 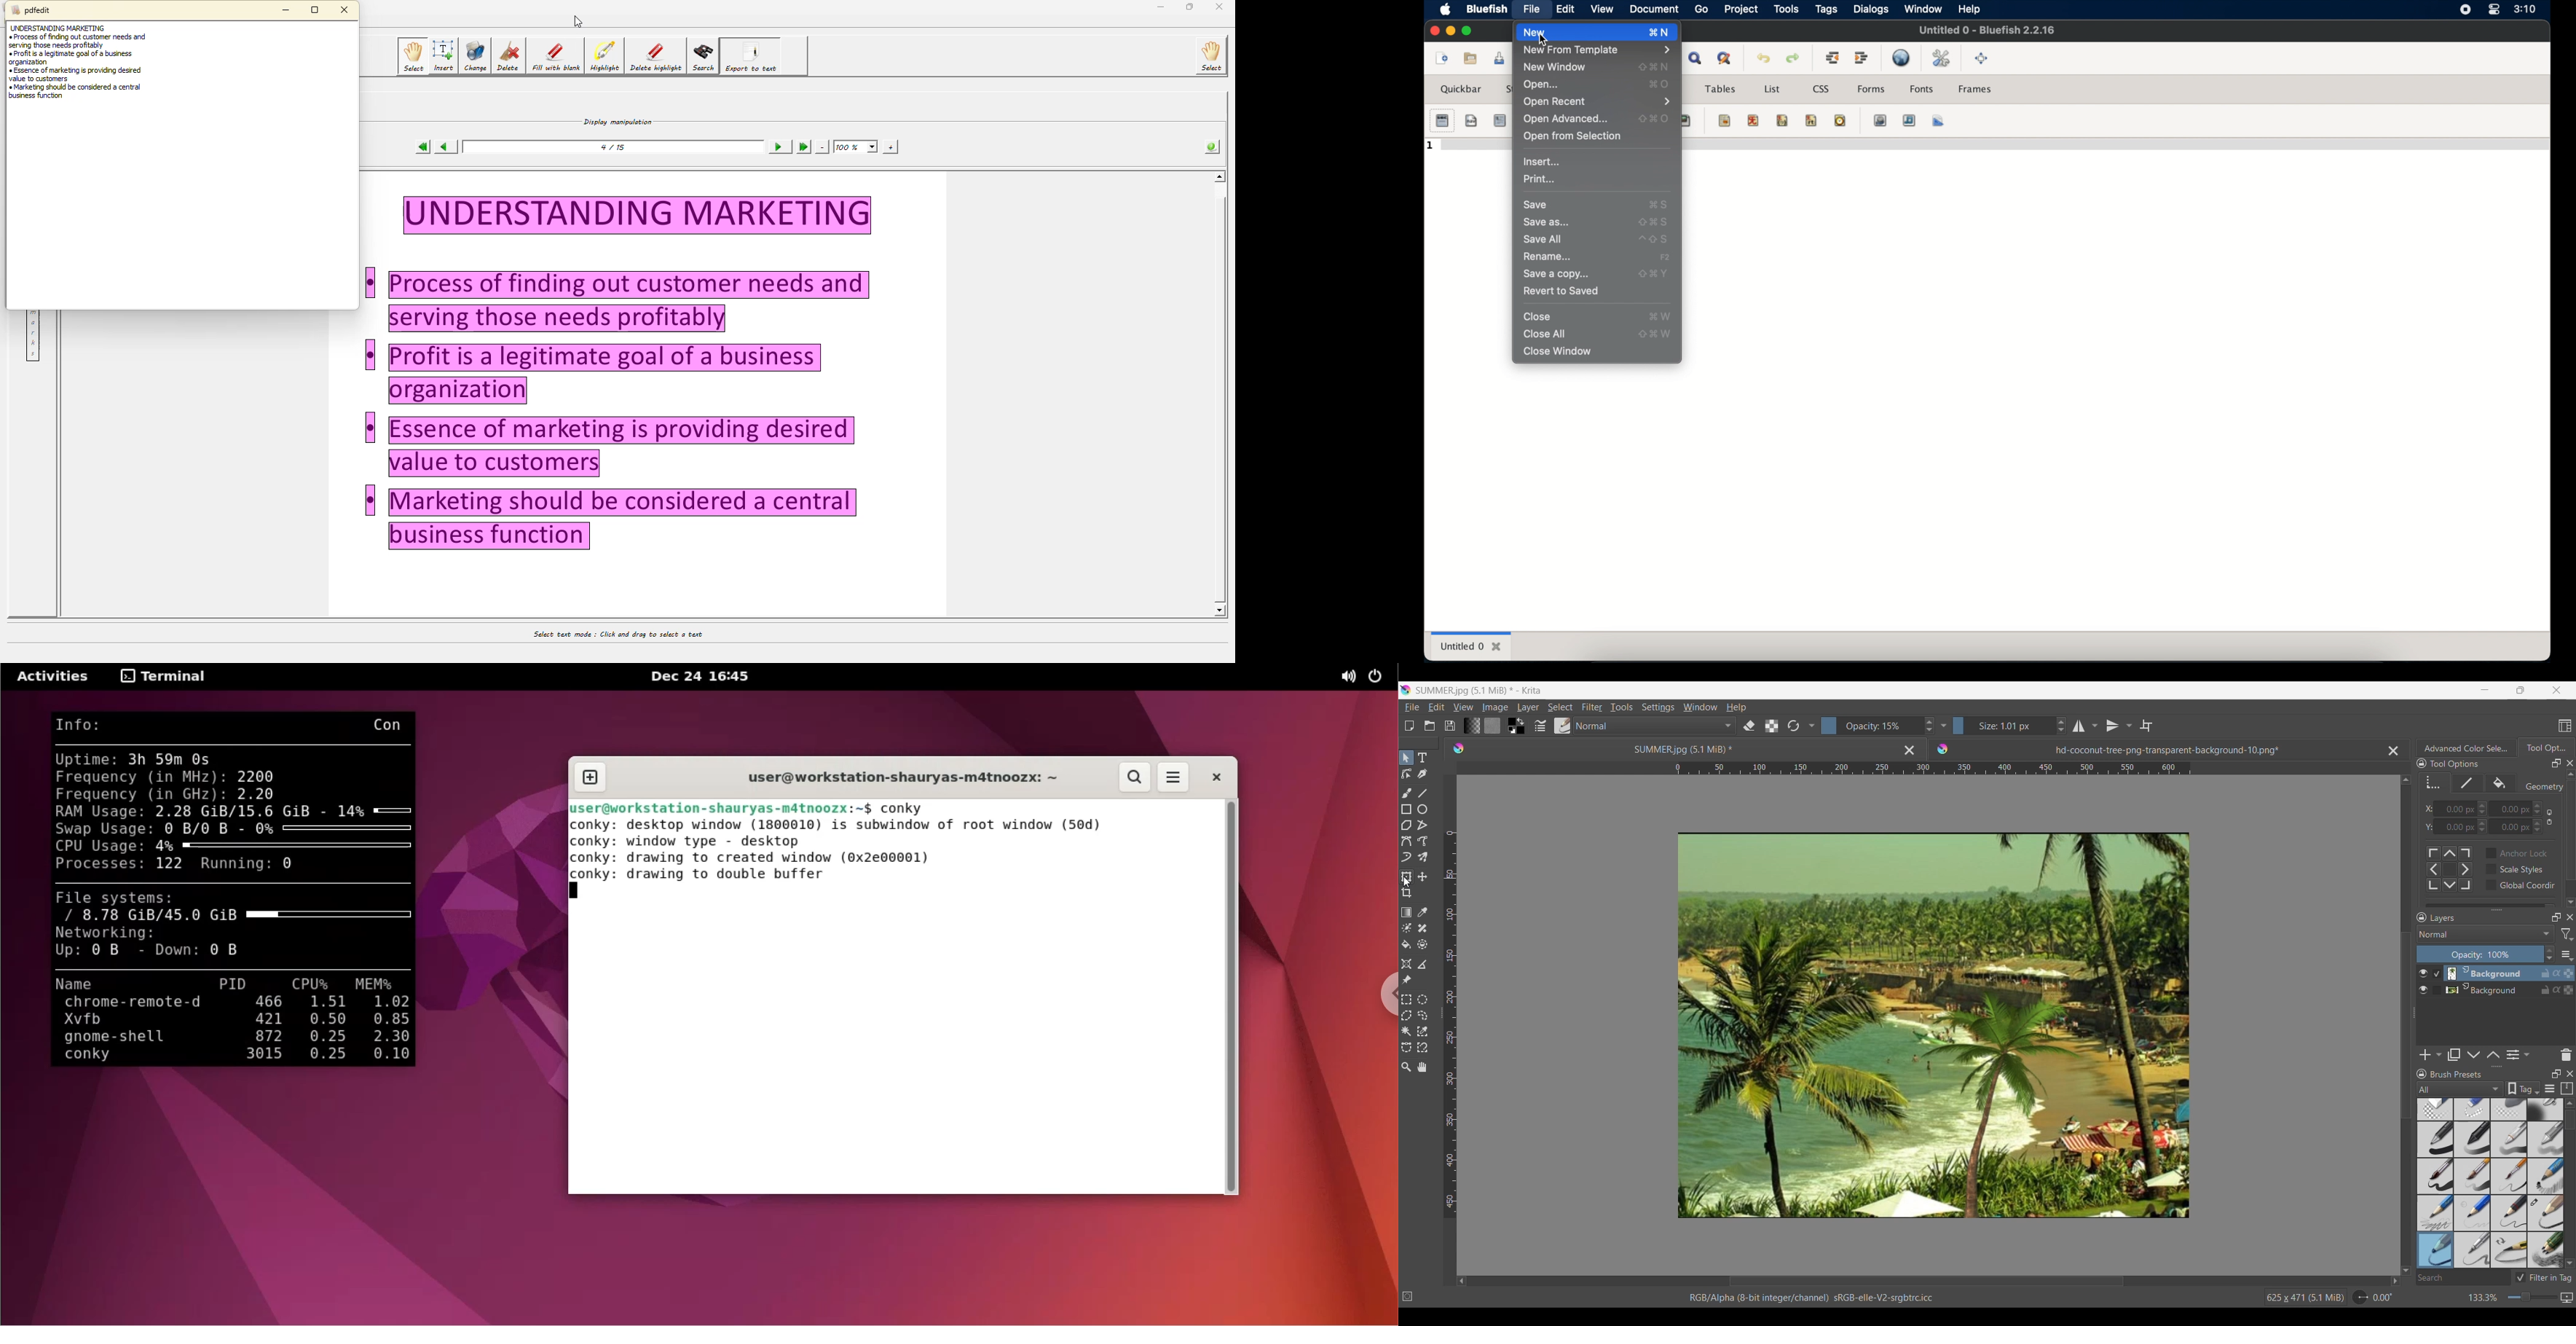 What do you see at coordinates (1468, 31) in the screenshot?
I see `maximize` at bounding box center [1468, 31].